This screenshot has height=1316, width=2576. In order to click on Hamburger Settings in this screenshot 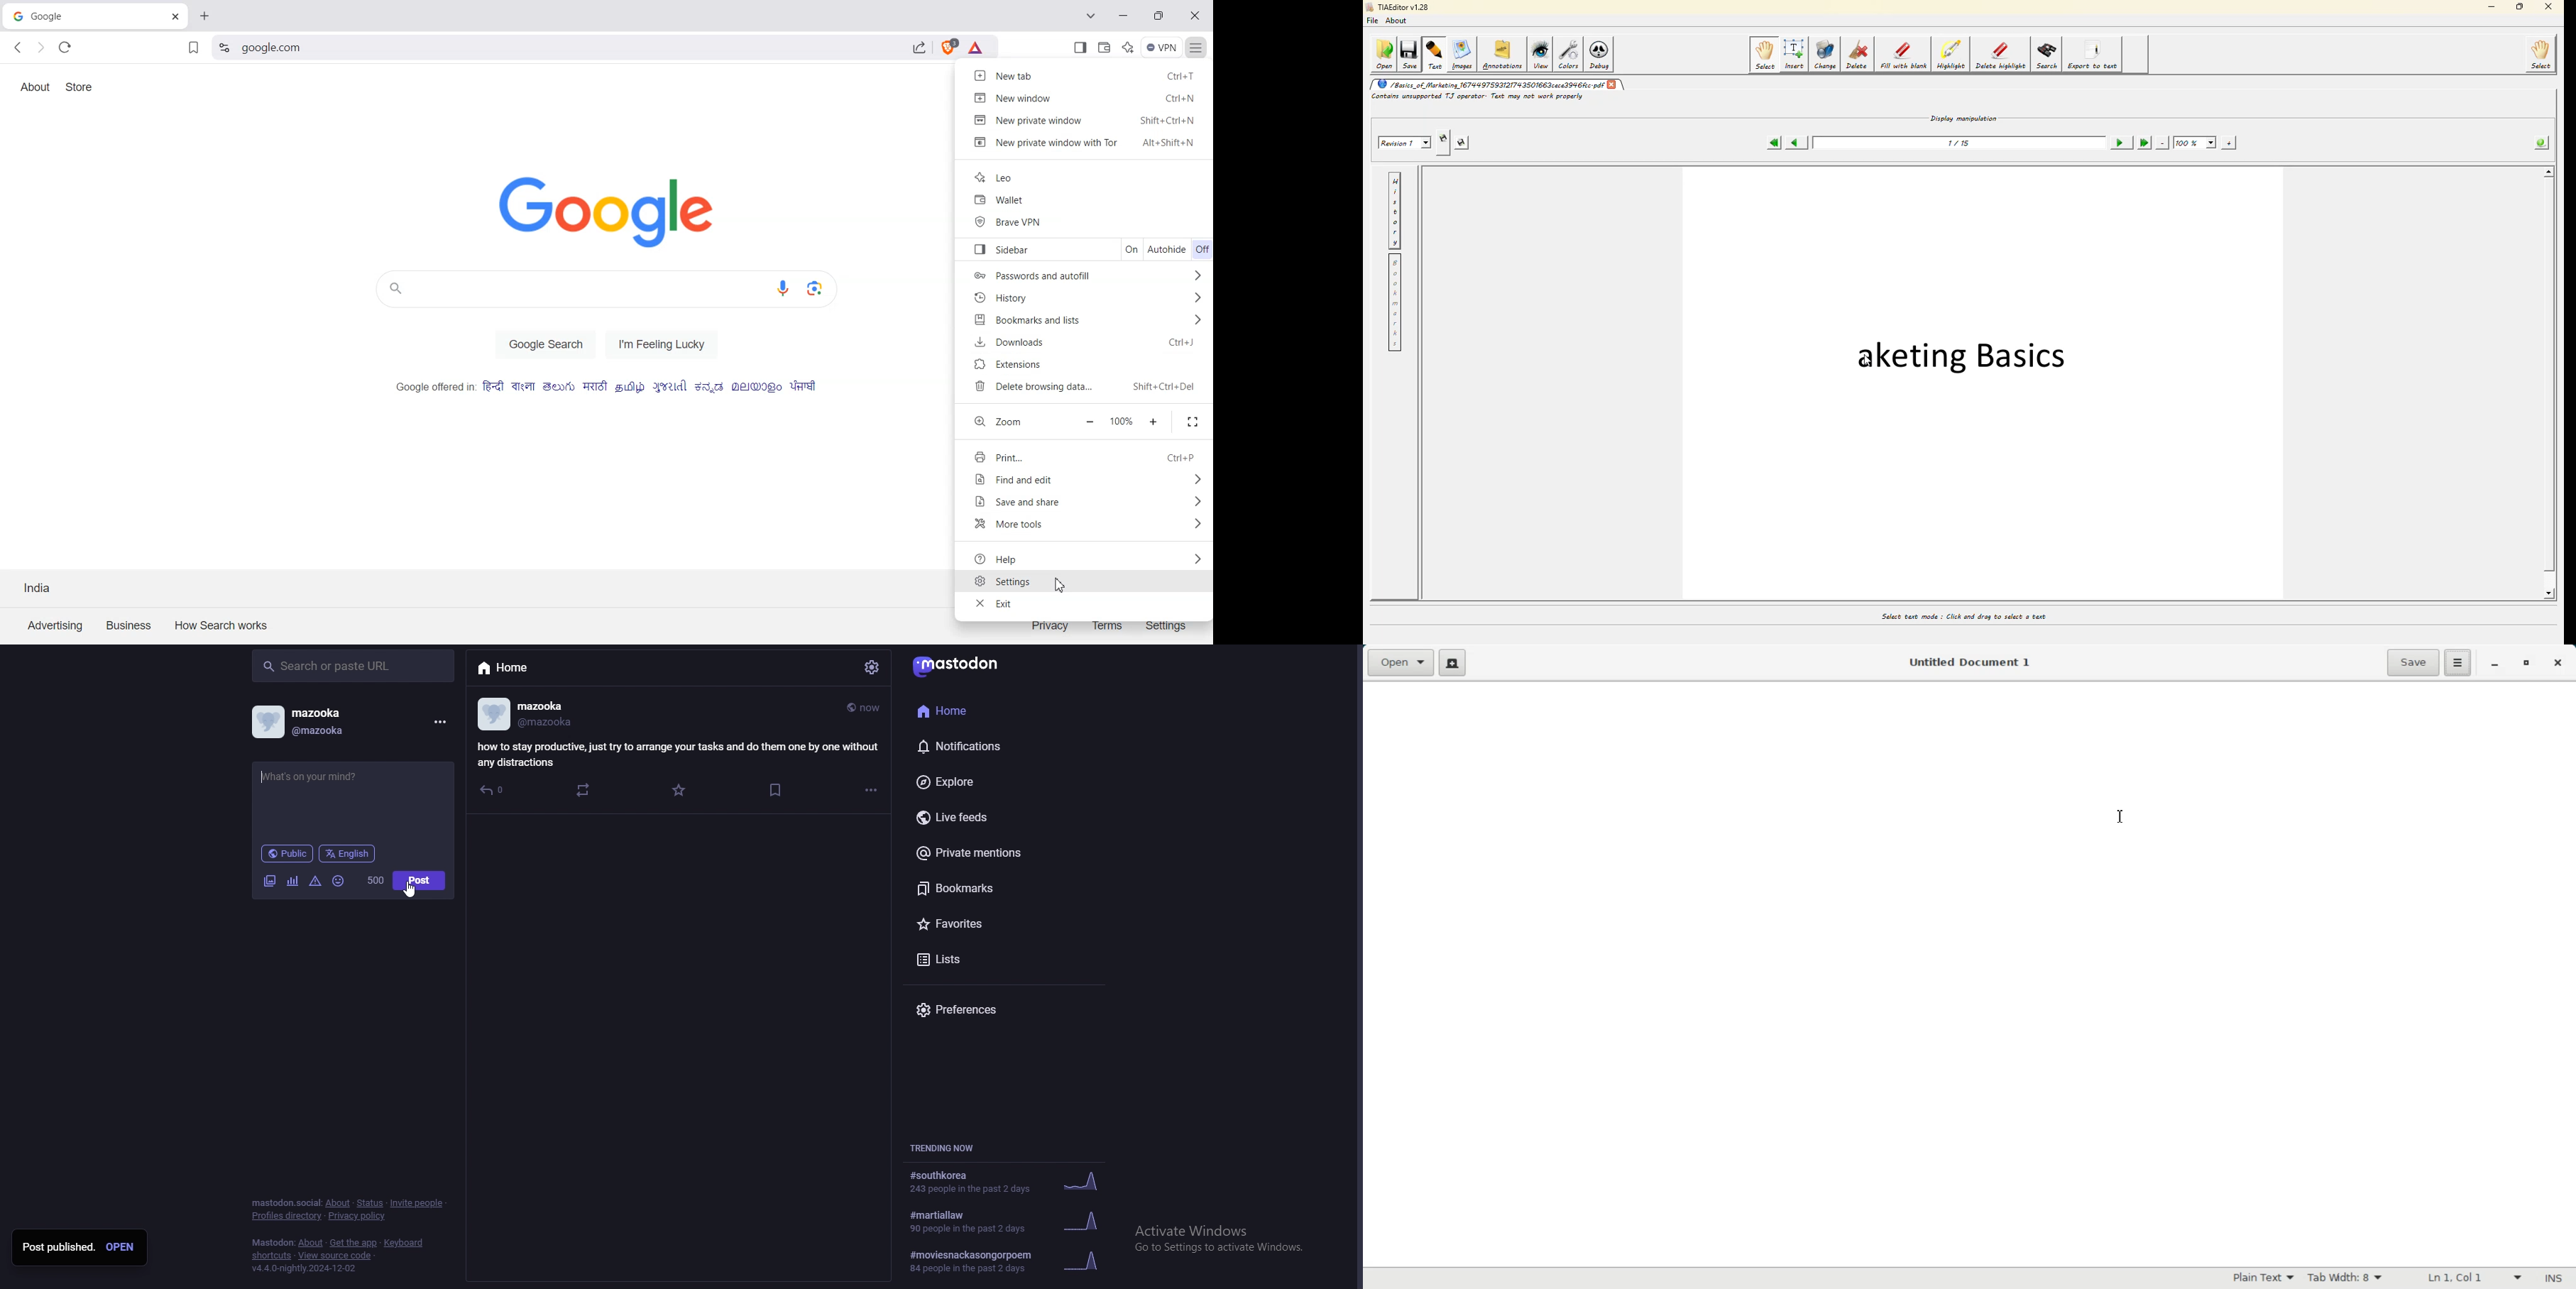, I will do `click(1199, 47)`.